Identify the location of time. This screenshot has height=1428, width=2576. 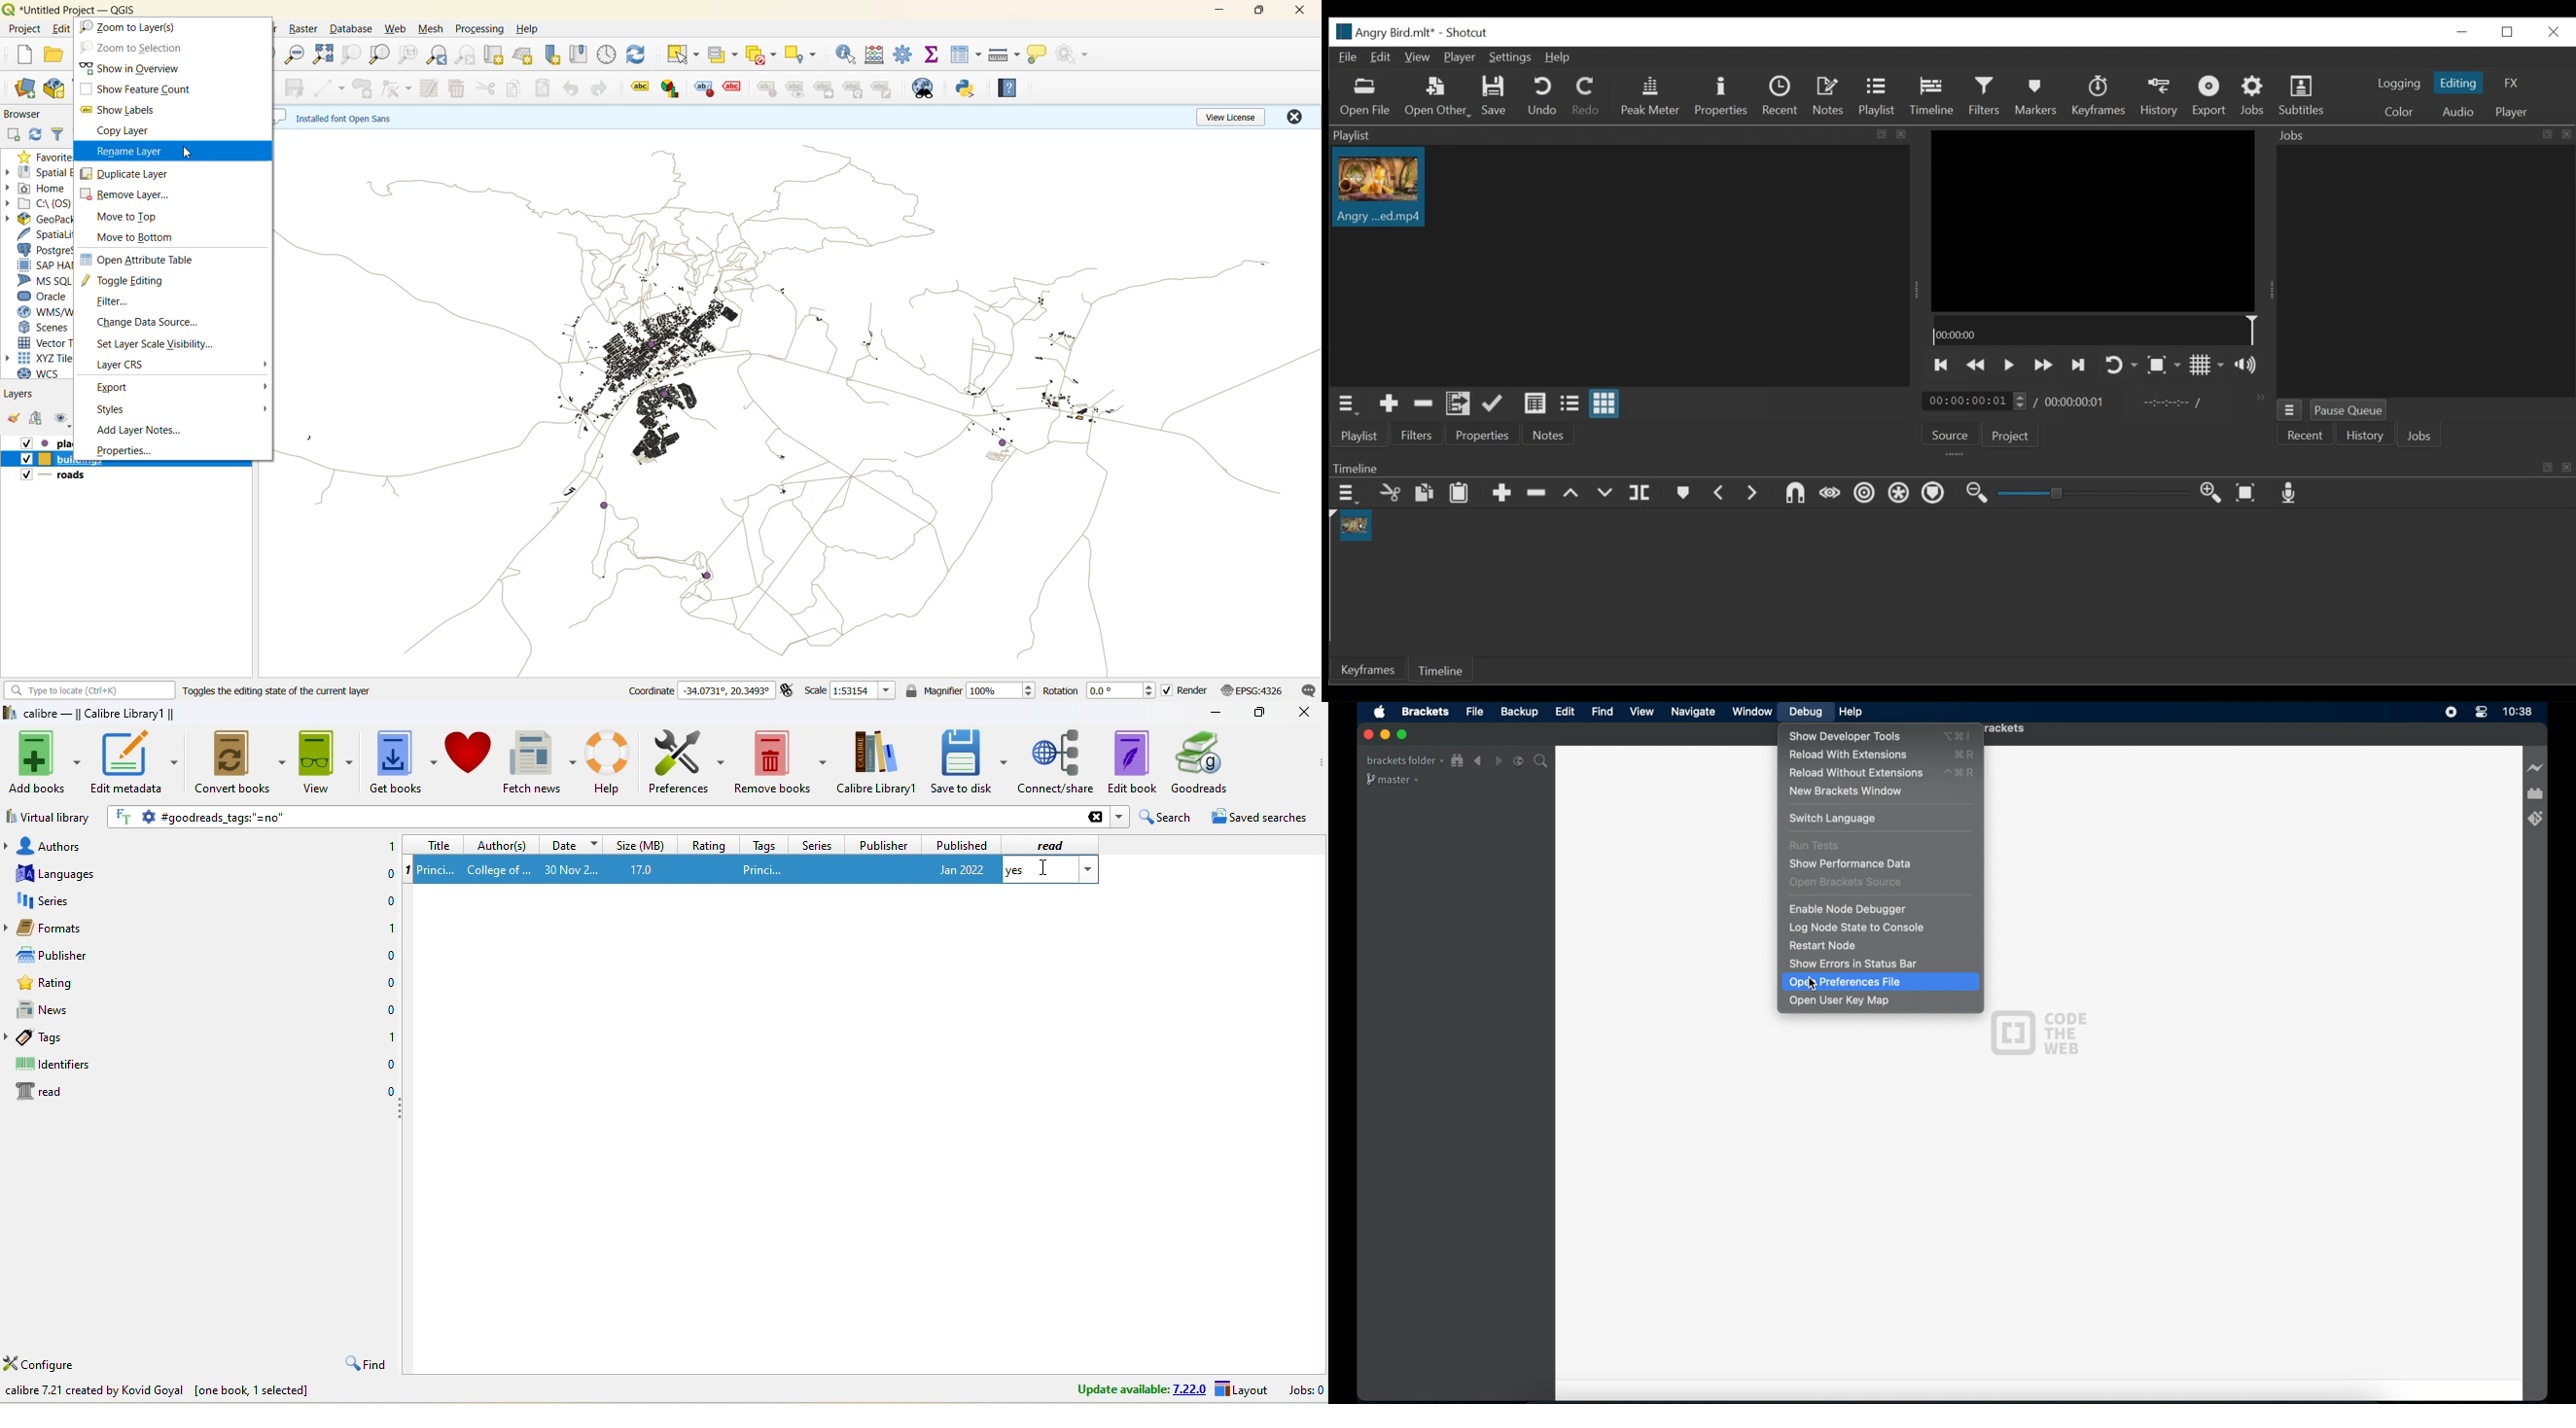
(2518, 711).